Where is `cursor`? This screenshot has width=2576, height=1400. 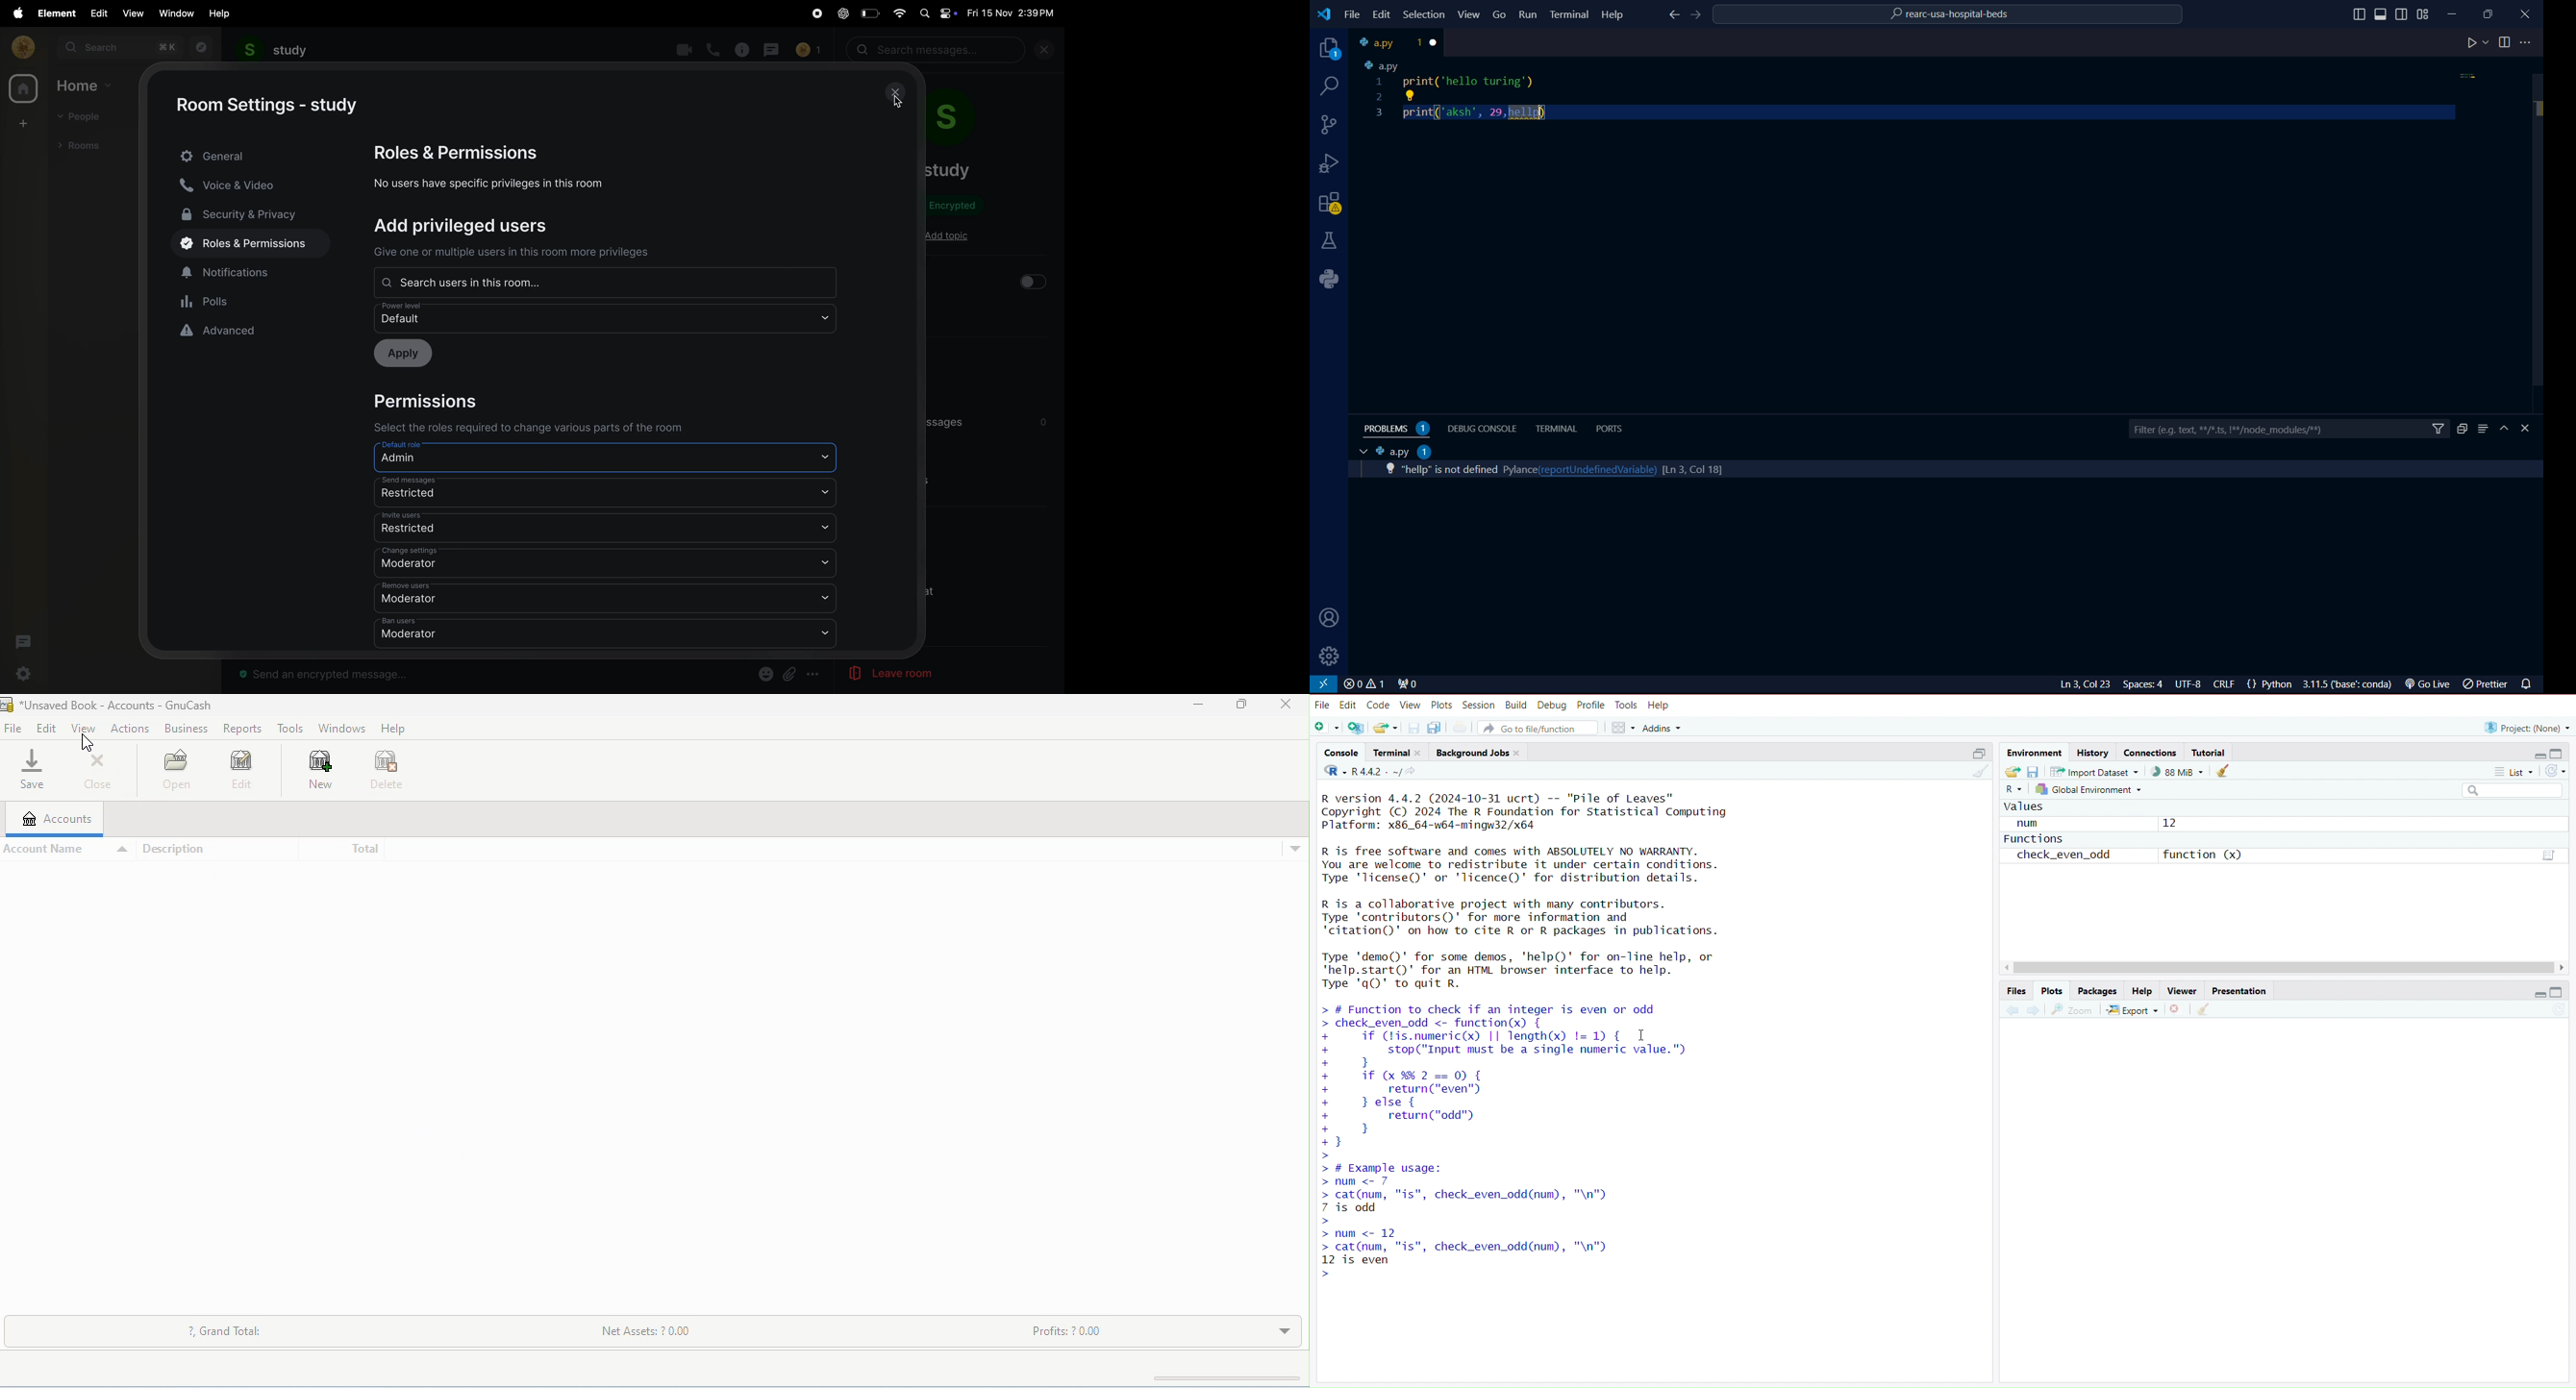
cursor is located at coordinates (88, 741).